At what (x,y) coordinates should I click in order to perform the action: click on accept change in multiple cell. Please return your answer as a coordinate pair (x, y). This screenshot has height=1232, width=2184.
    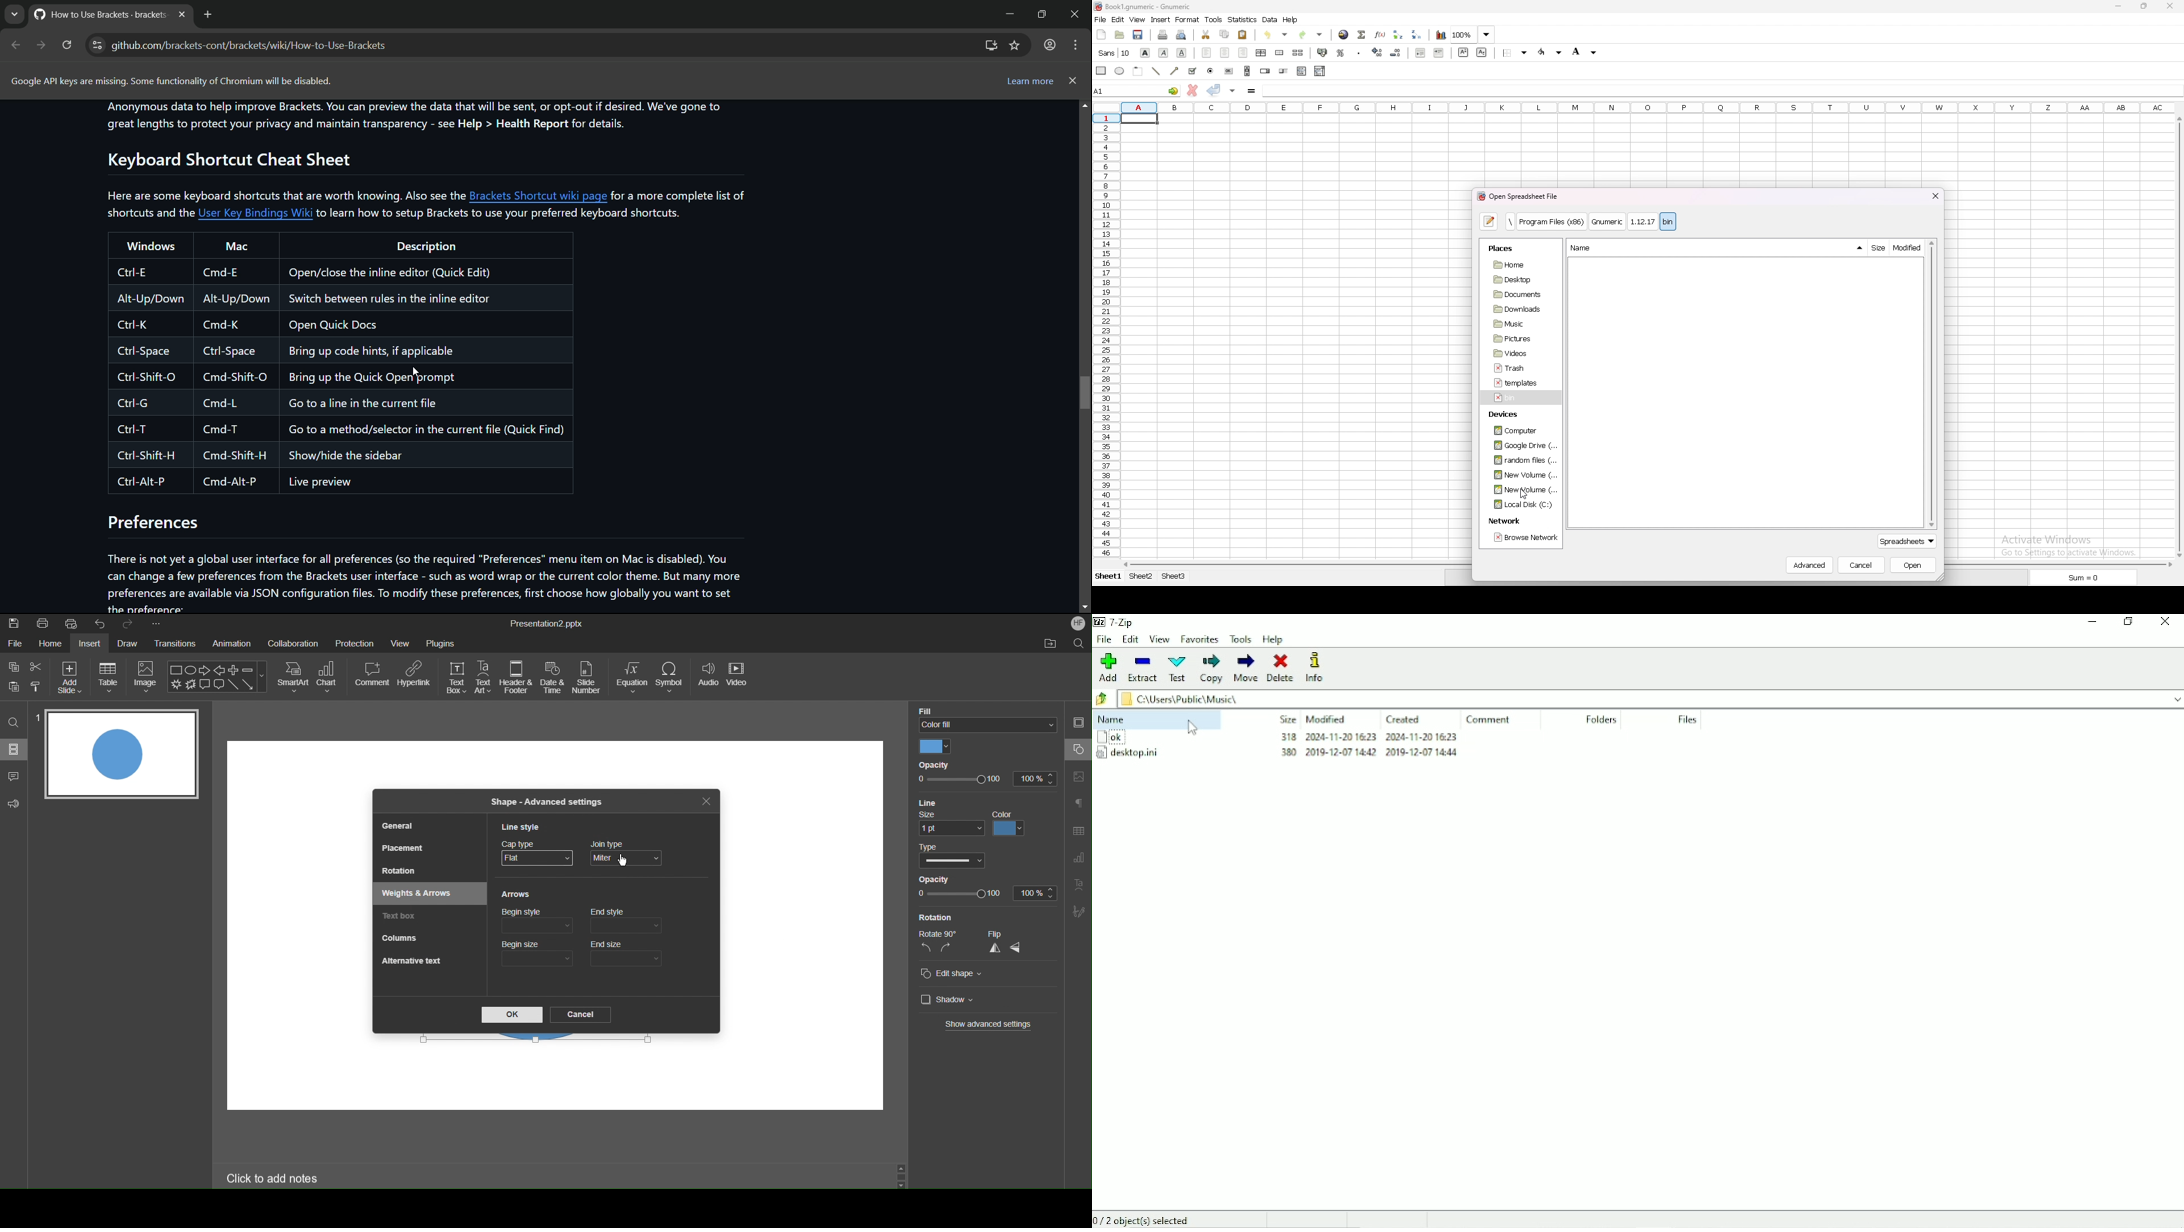
    Looking at the image, I should click on (1232, 90).